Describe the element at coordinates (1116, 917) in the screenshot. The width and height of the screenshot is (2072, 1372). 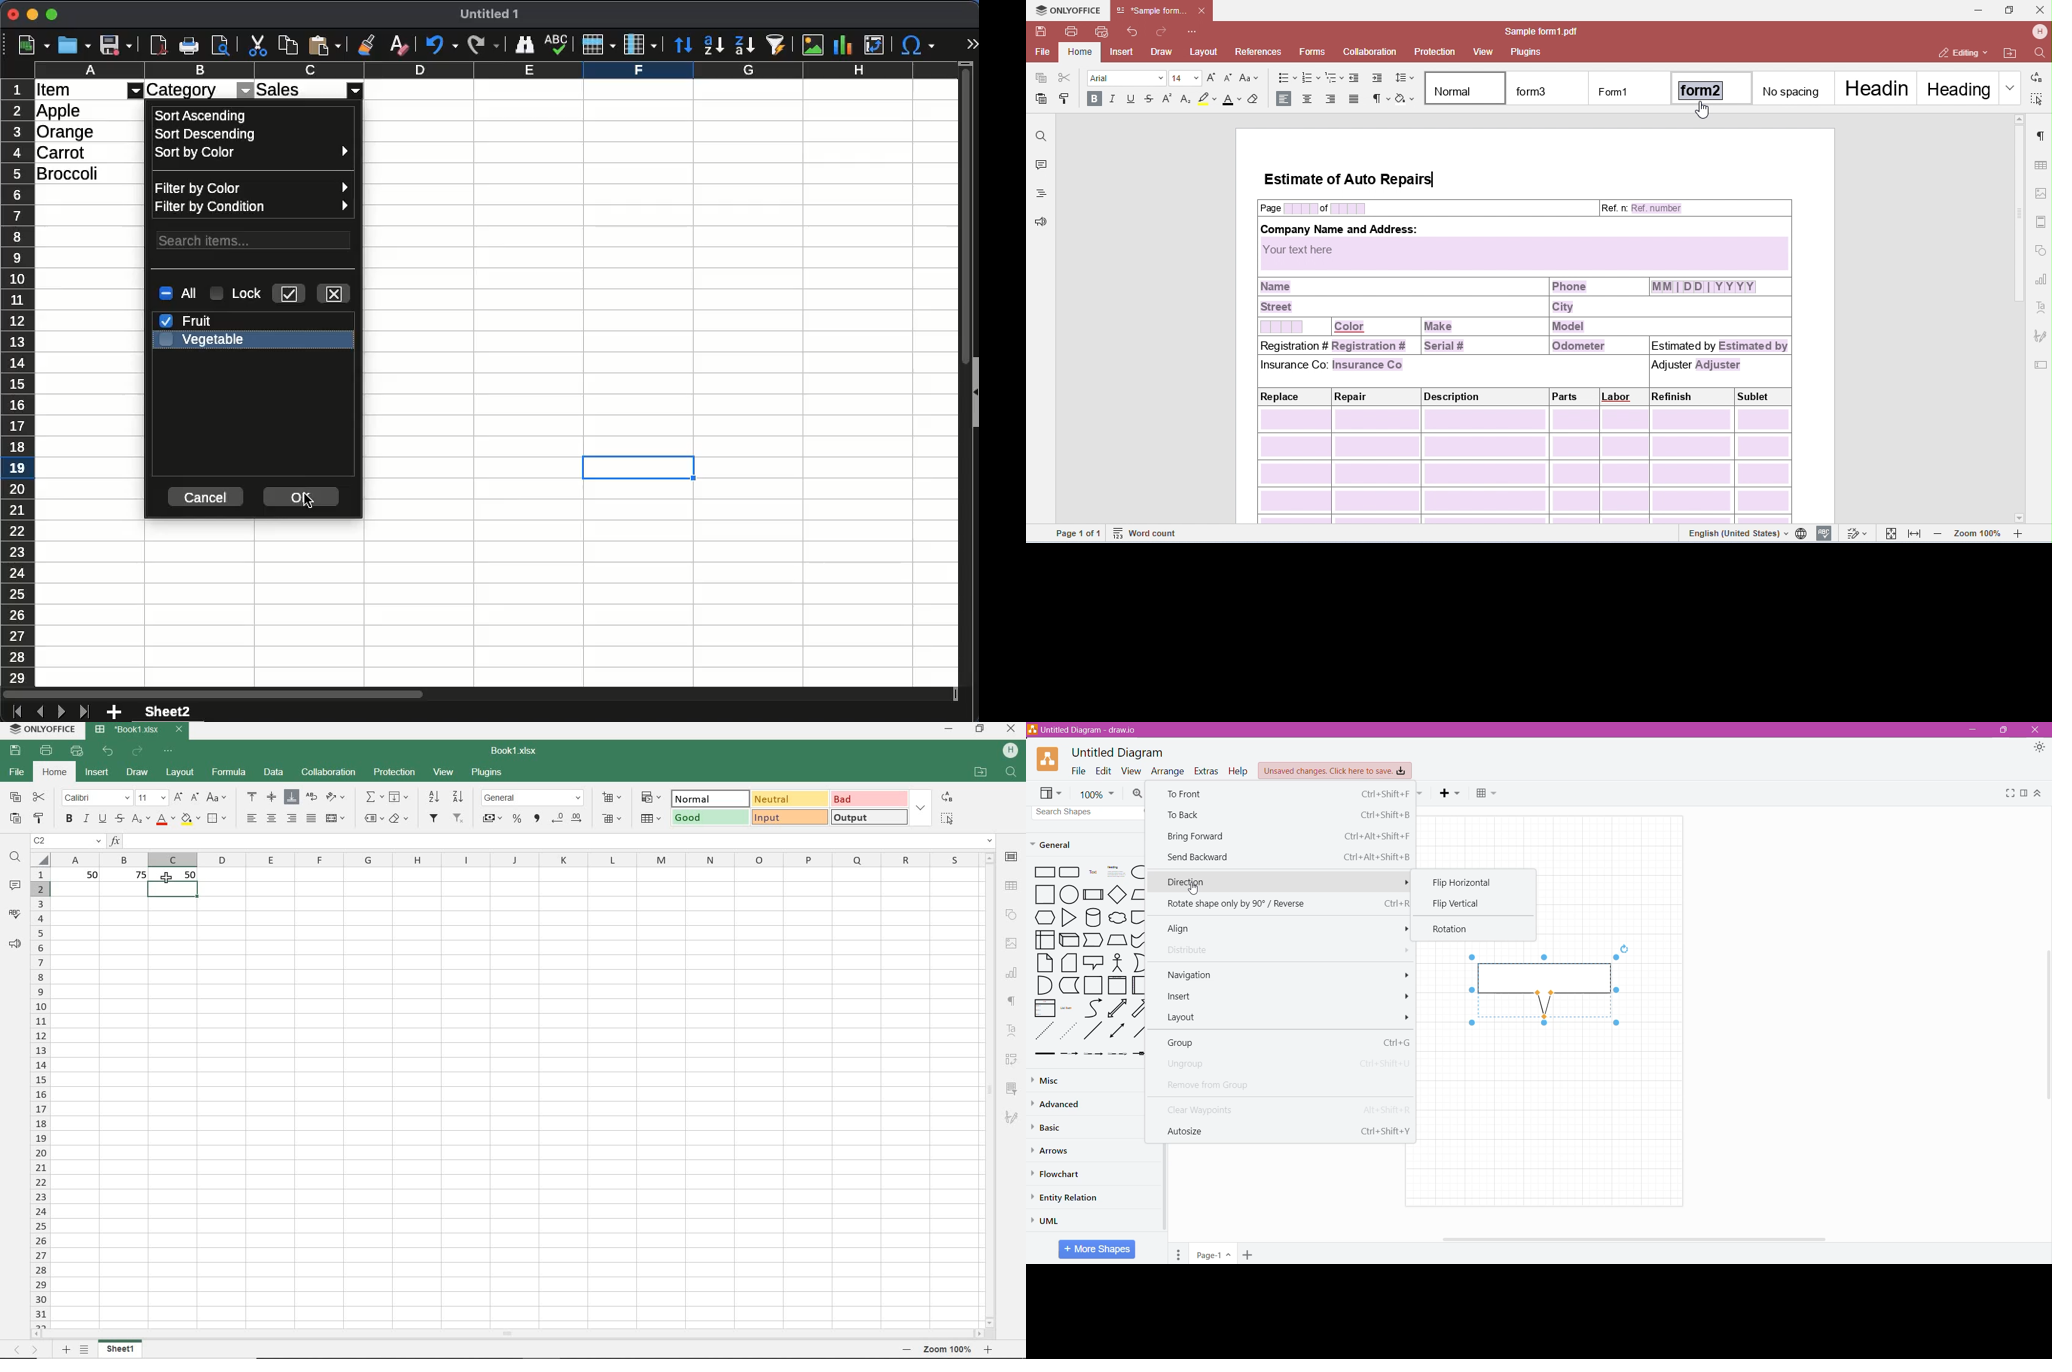
I see `cloud` at that location.